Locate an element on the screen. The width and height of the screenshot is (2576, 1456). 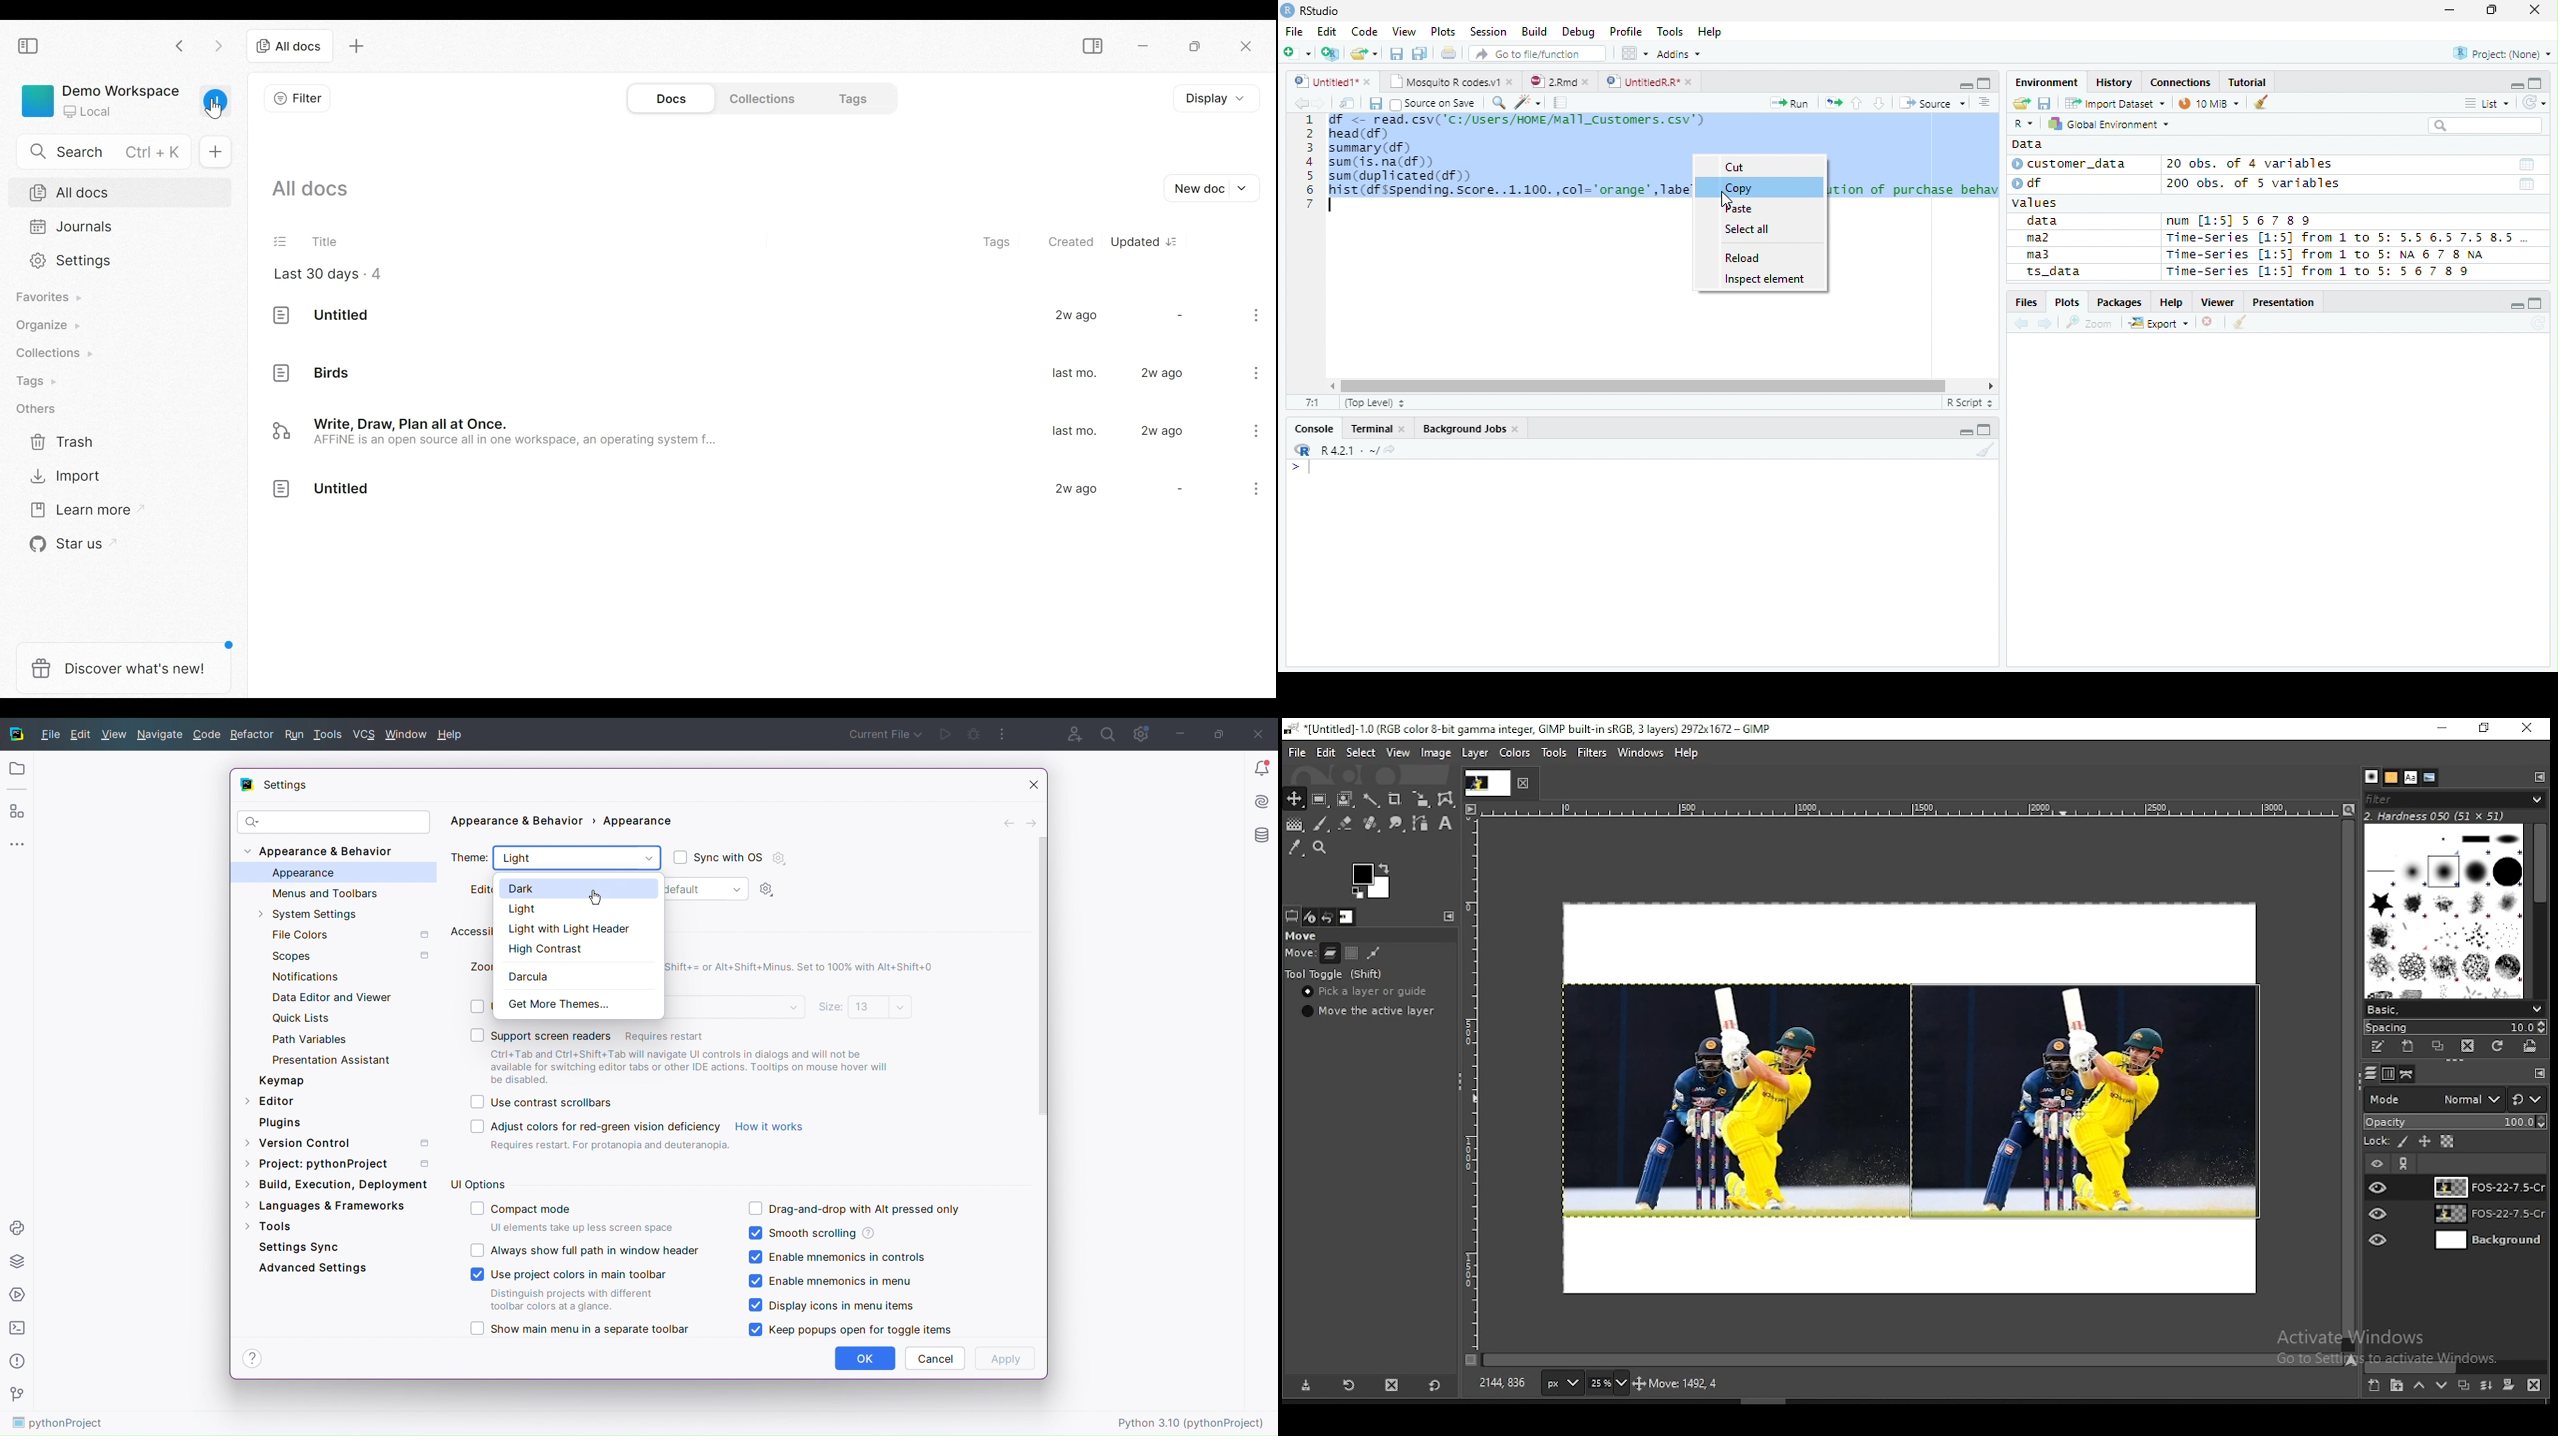
Clean is located at coordinates (1985, 452).